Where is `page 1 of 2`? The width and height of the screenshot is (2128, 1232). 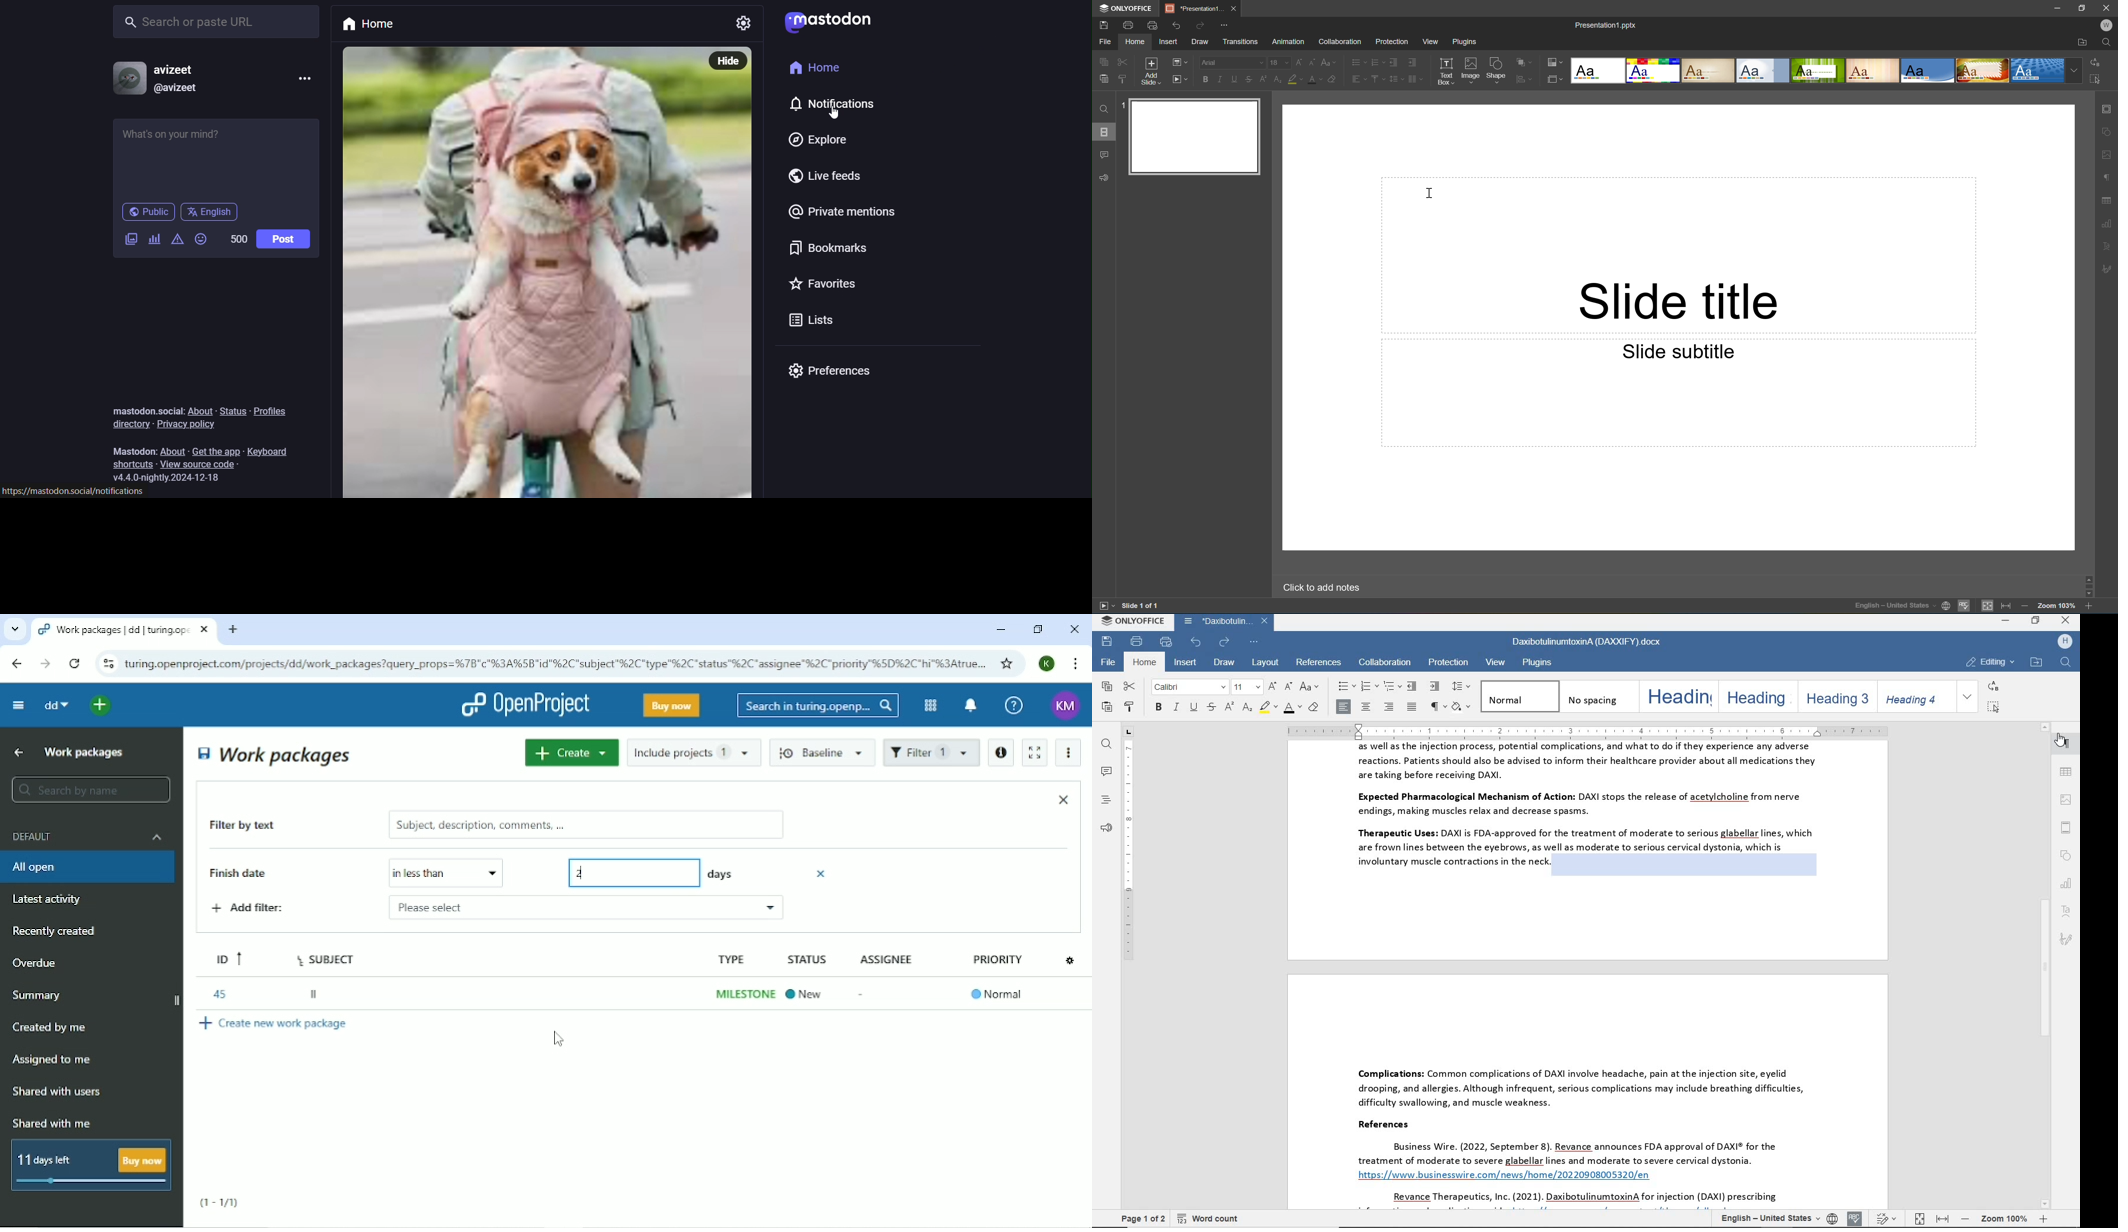
page 1 of 2 is located at coordinates (1143, 1217).